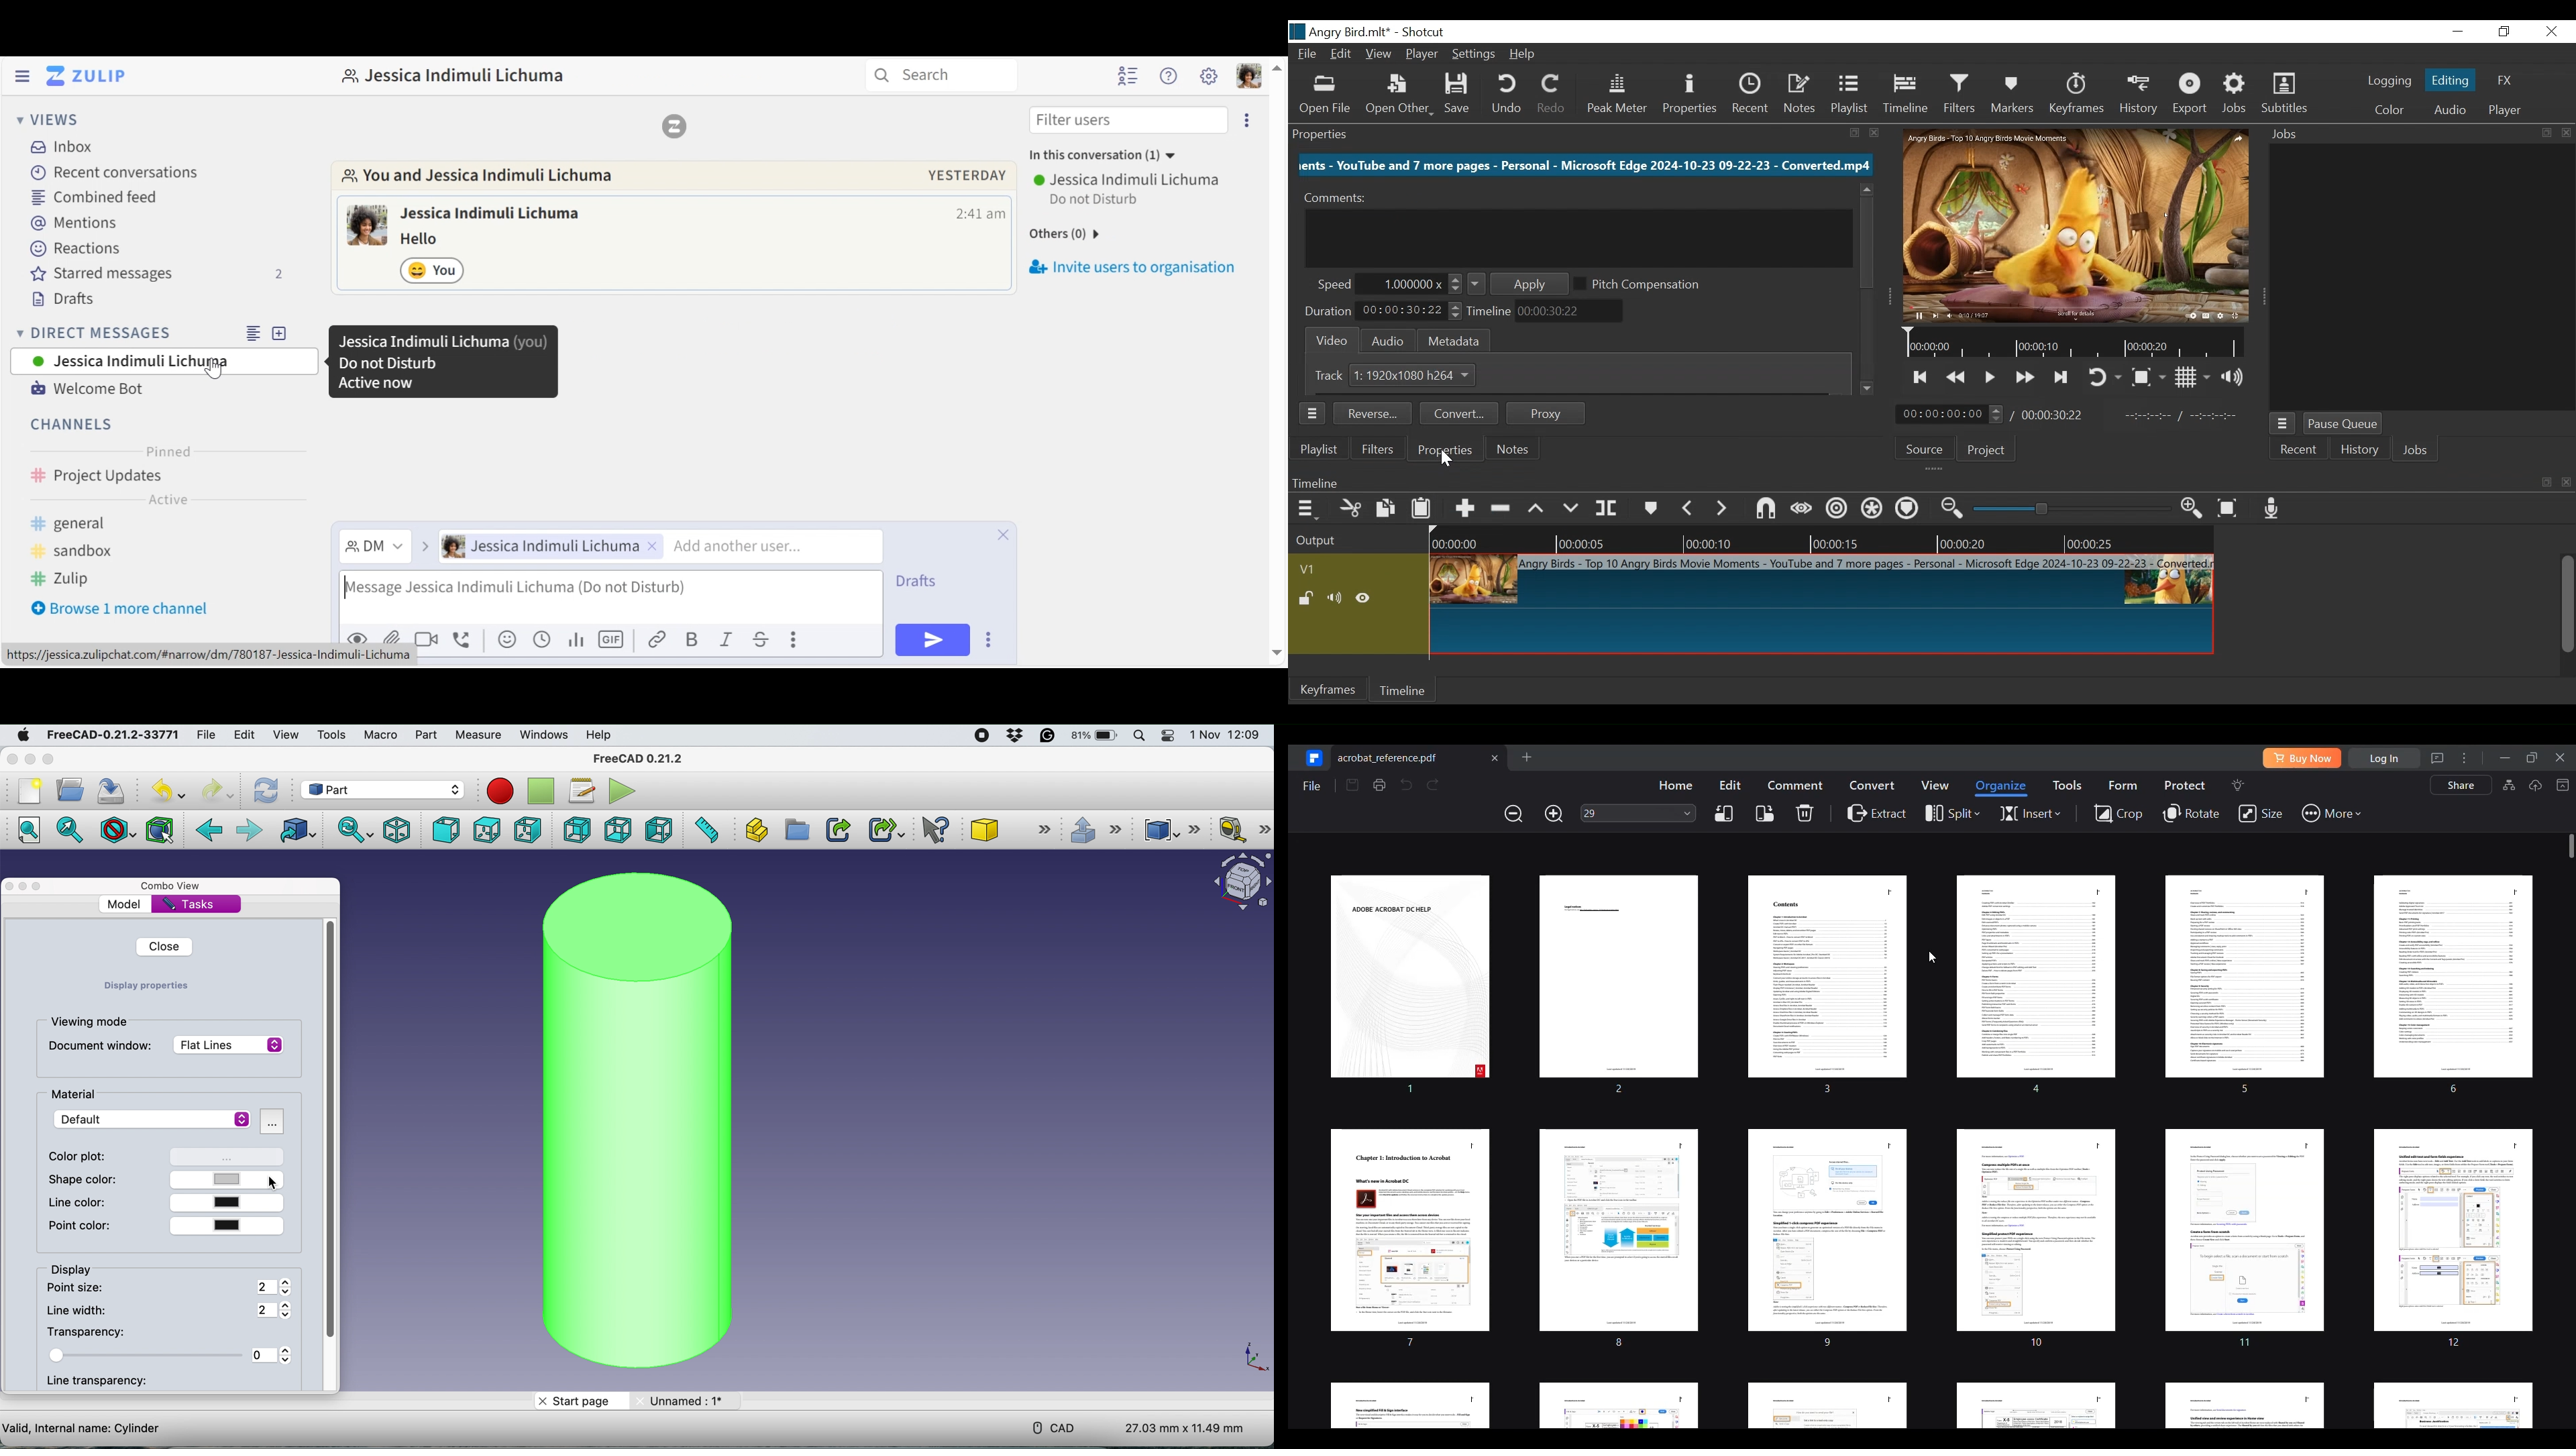 This screenshot has height=1456, width=2576. I want to click on control center, so click(1170, 737).